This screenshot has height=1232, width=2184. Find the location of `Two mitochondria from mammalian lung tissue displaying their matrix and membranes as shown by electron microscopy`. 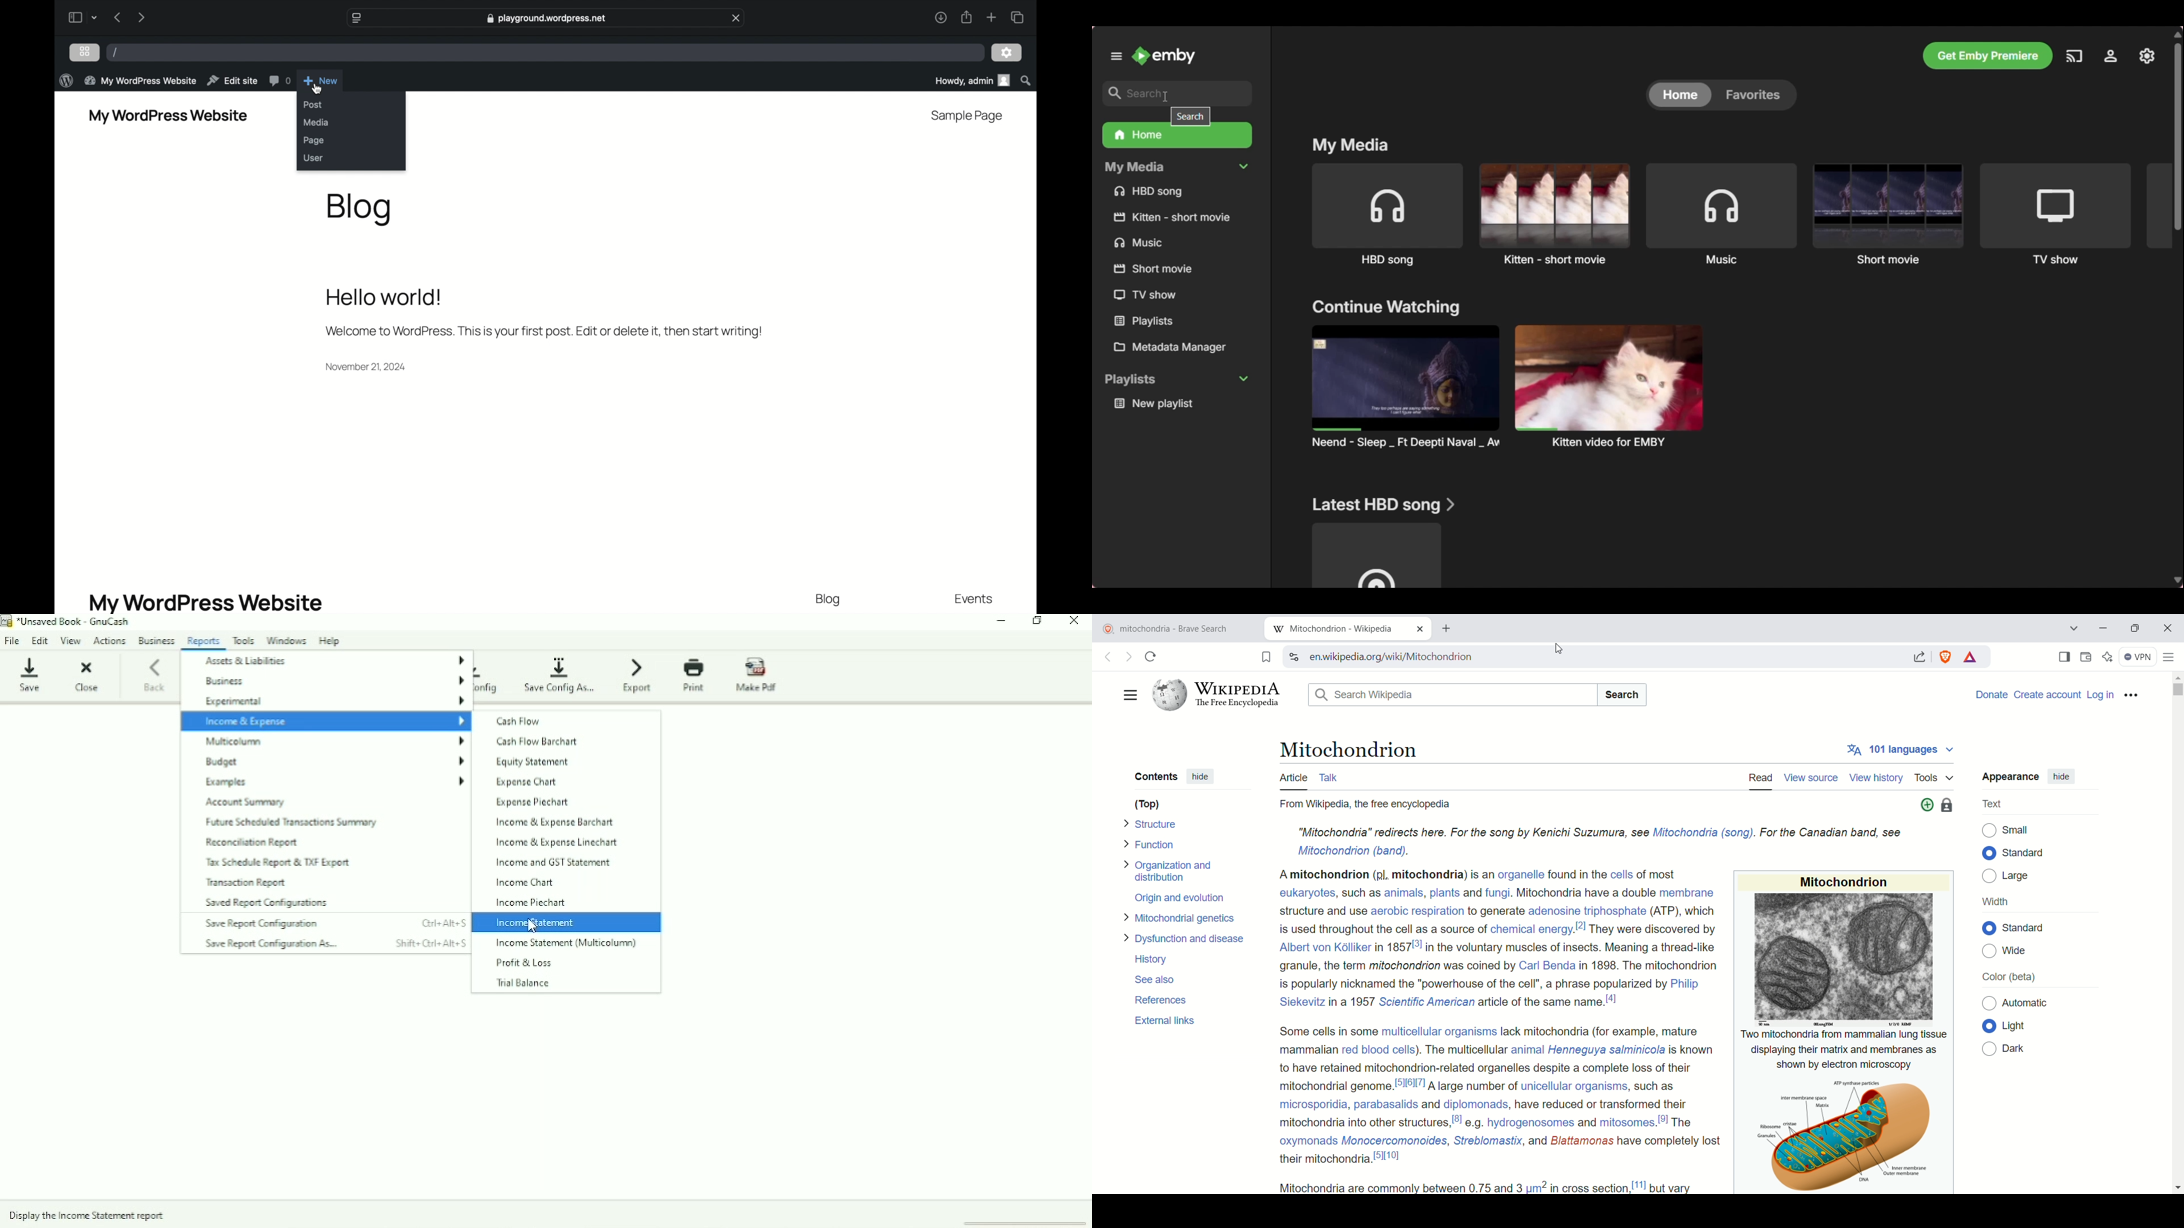

Two mitochondria from mammalian lung tissue displaying their matrix and membranes as shown by electron microscopy is located at coordinates (1839, 1049).